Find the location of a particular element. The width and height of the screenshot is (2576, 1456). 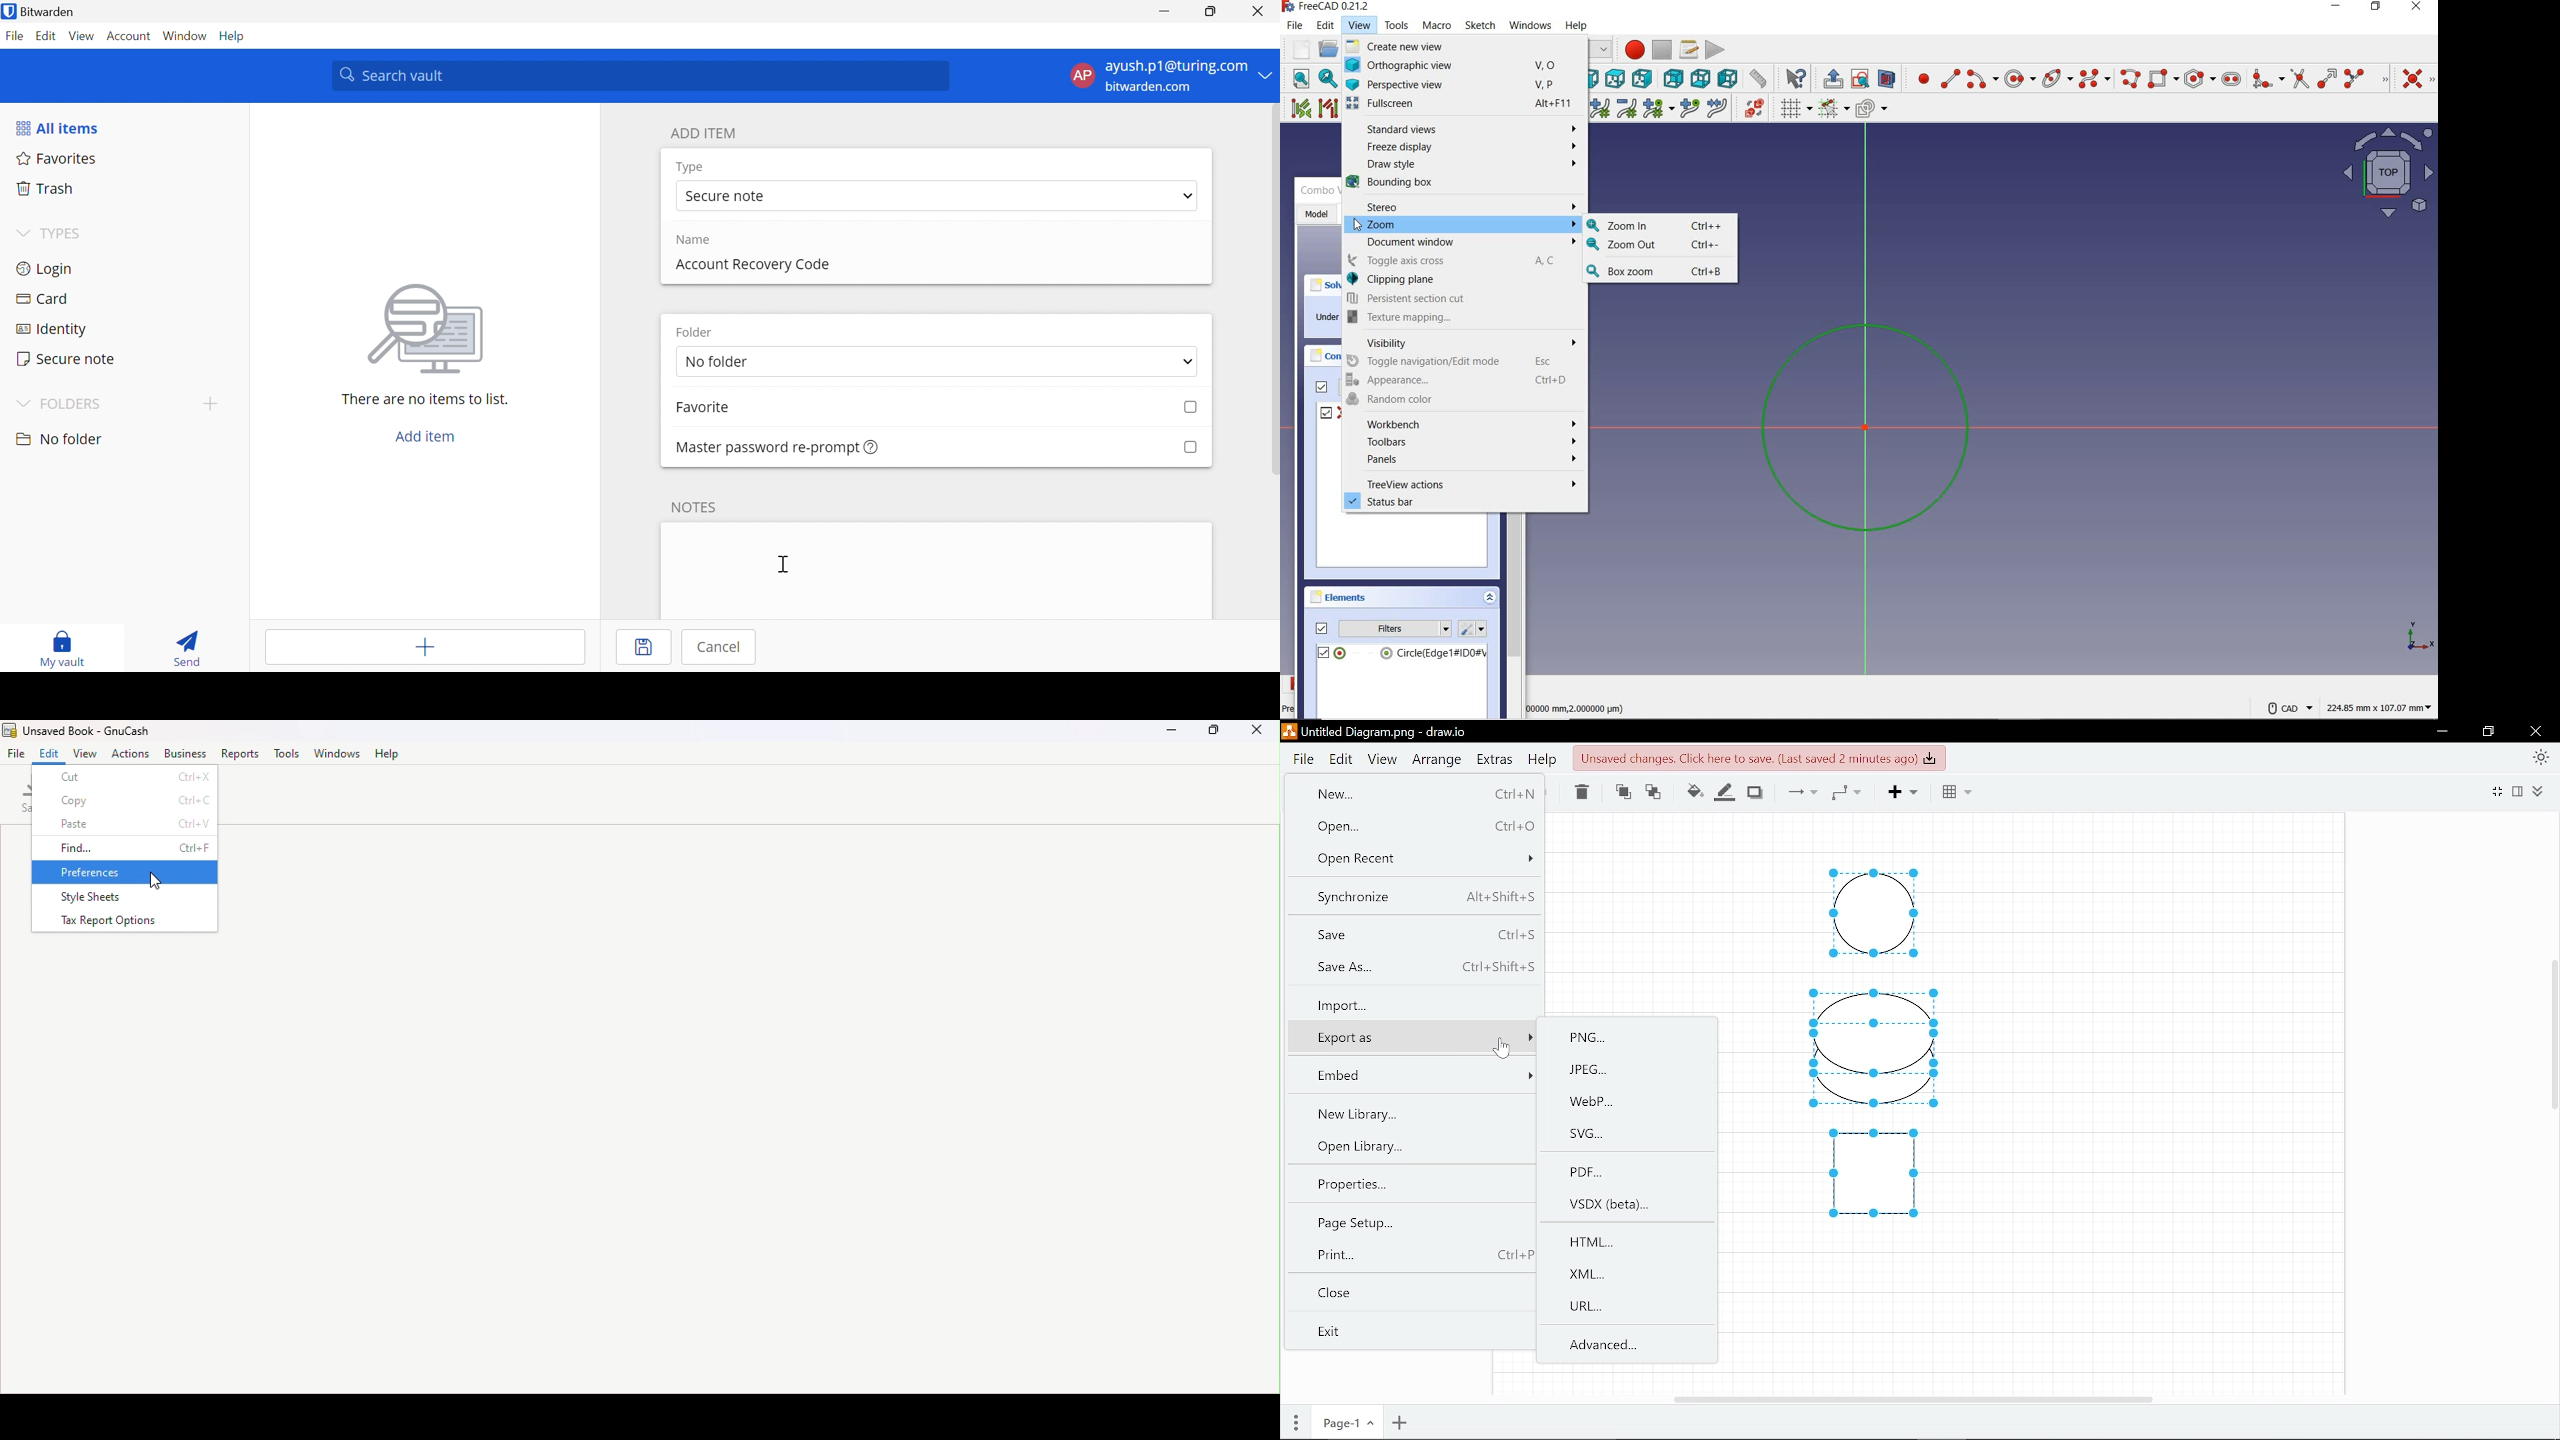

minimize is located at coordinates (2337, 8).